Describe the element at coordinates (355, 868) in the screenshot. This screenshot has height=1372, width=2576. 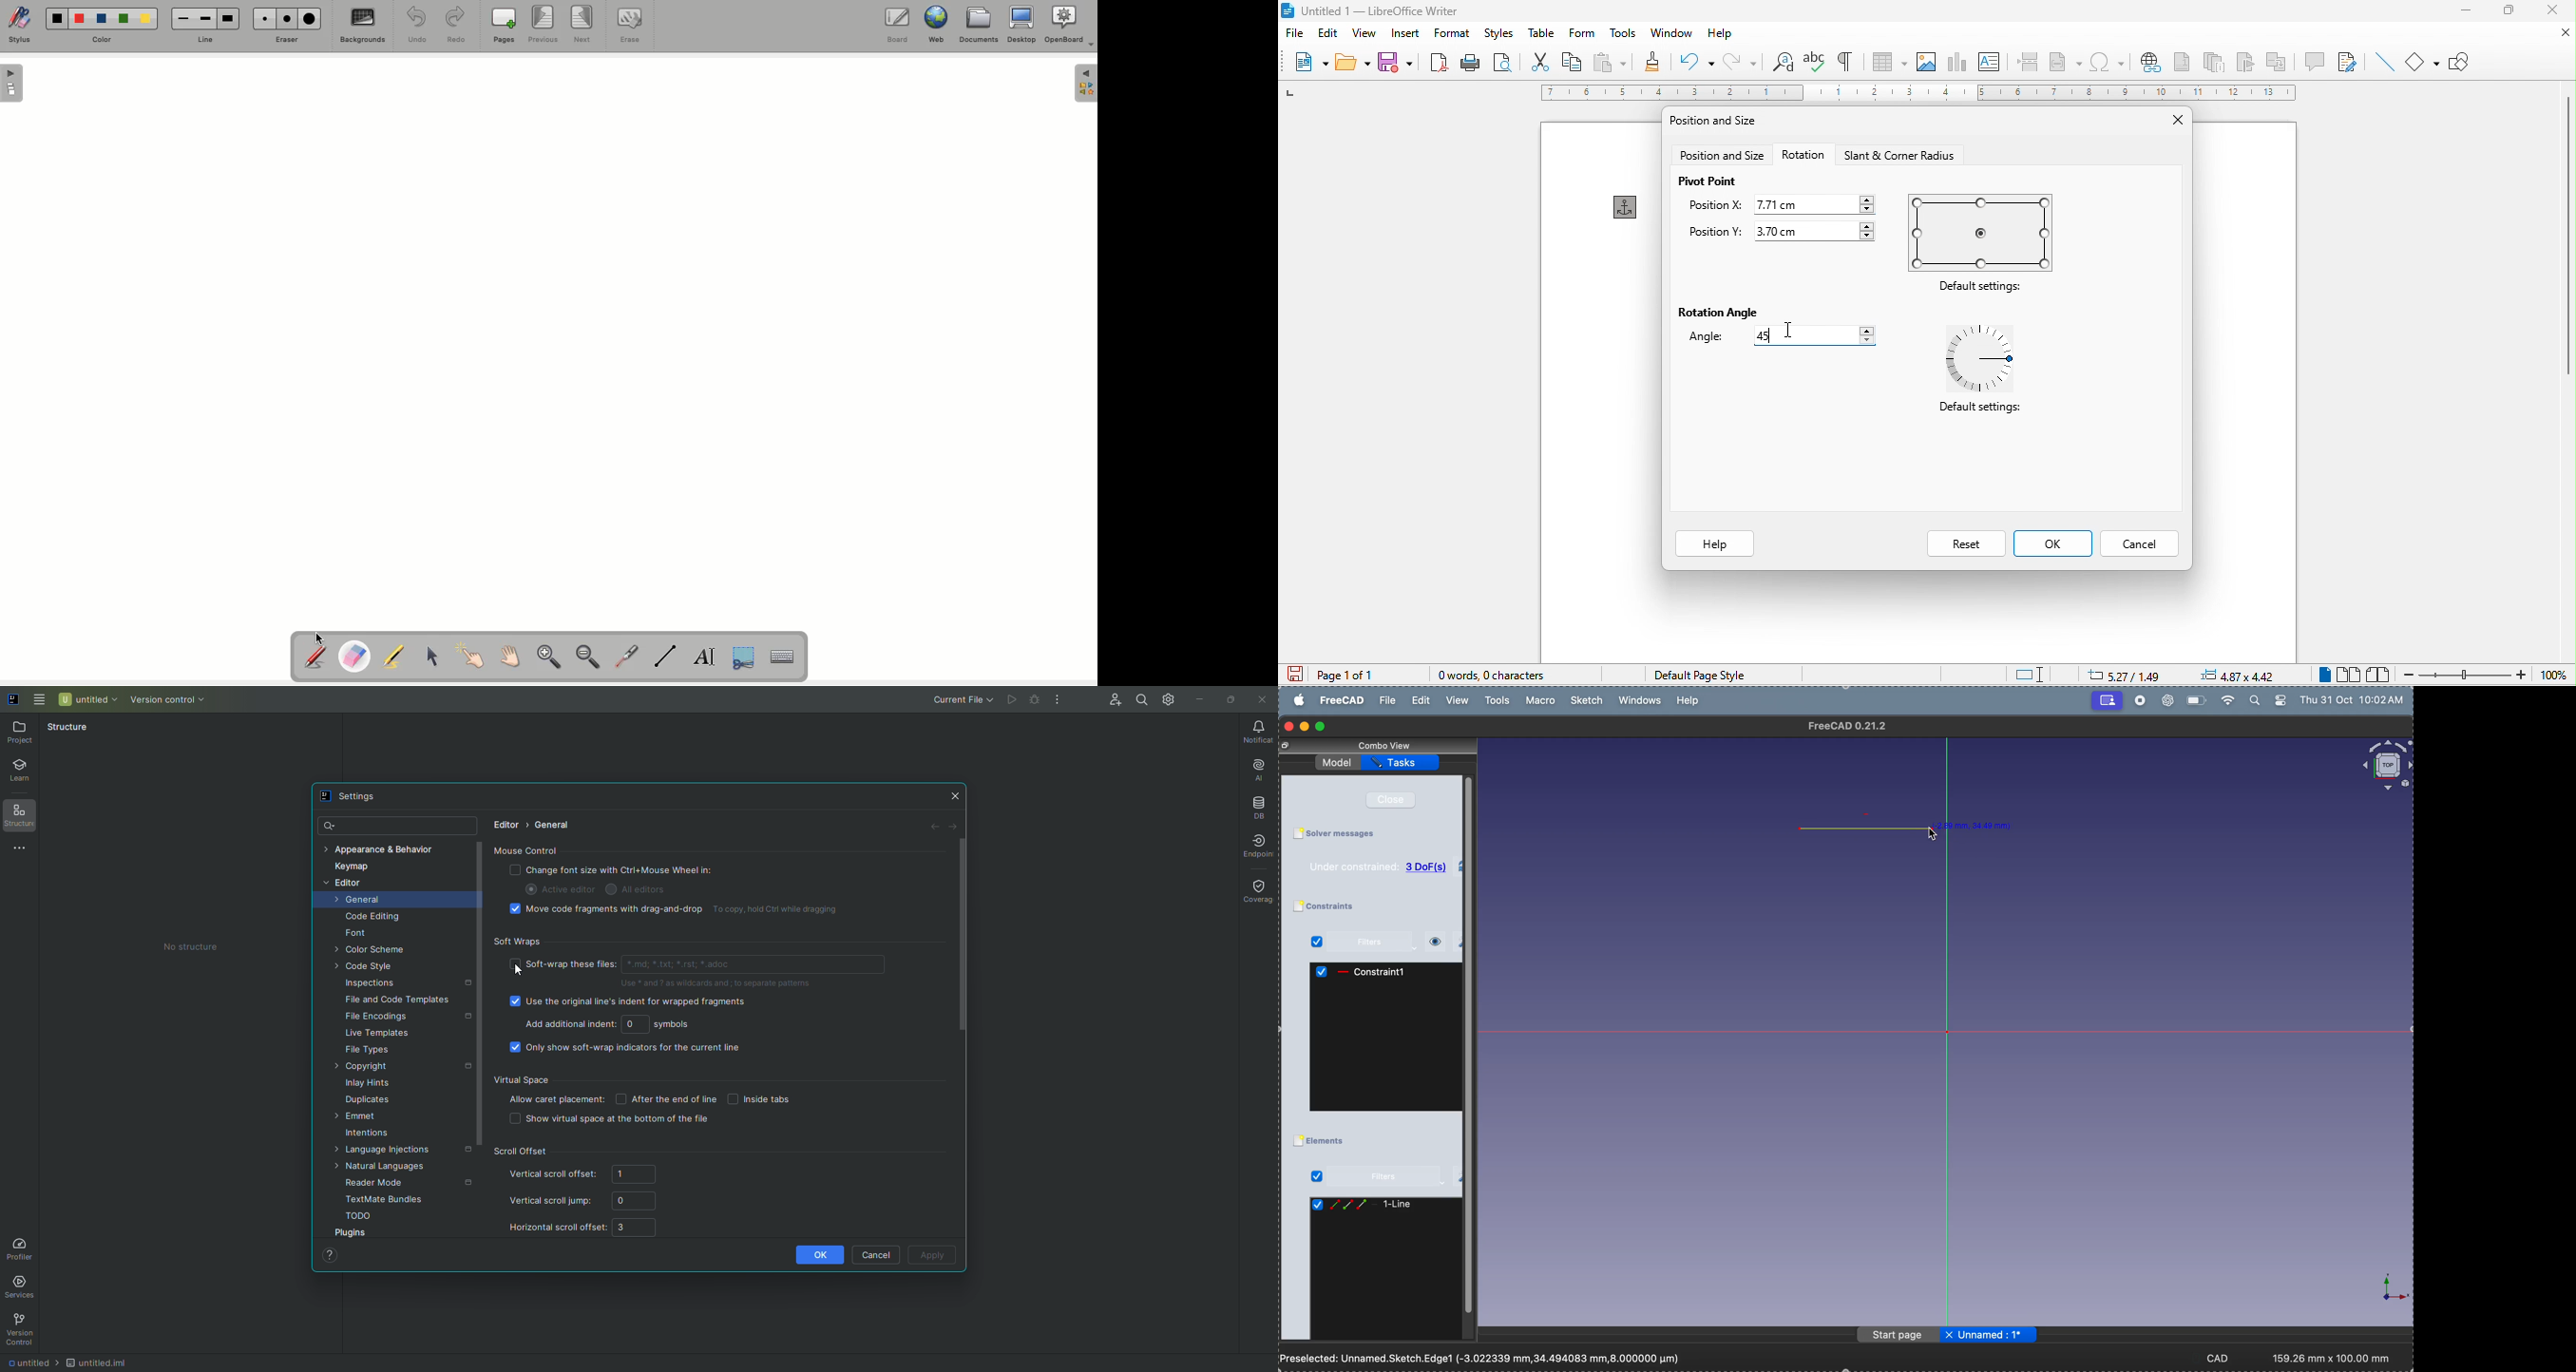
I see `Keymap` at that location.